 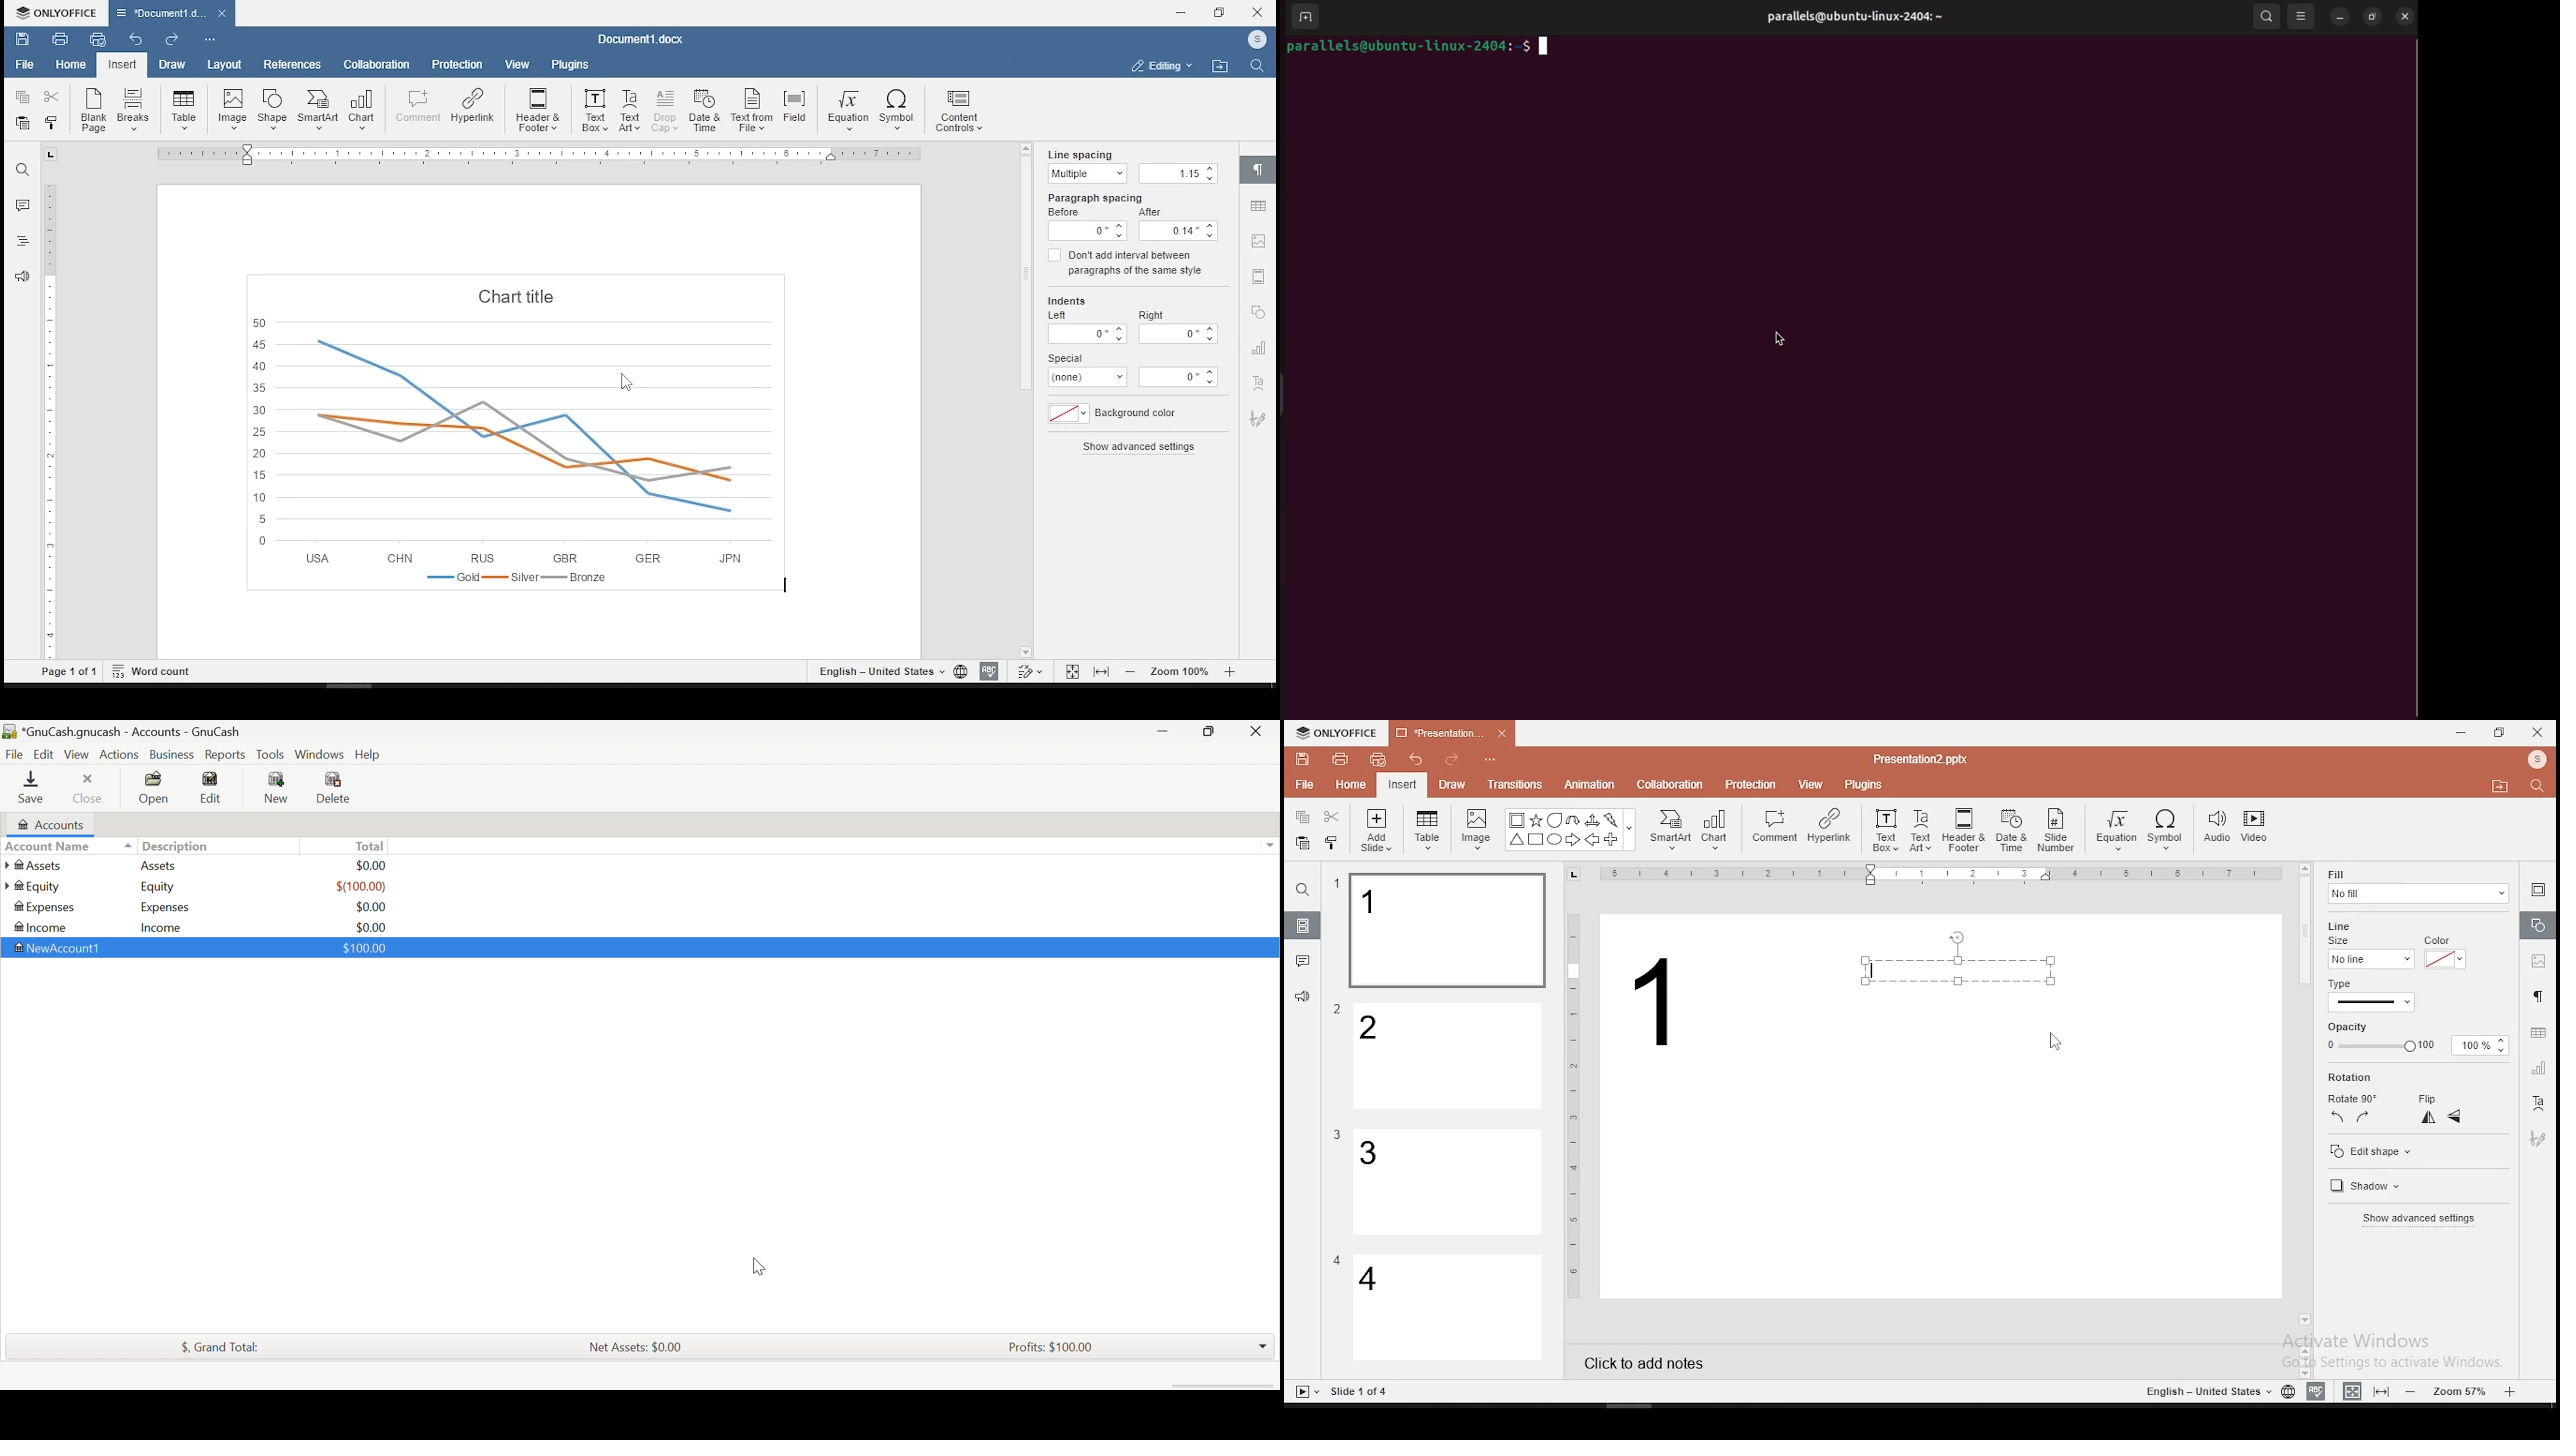 What do you see at coordinates (1716, 829) in the screenshot?
I see `chart` at bounding box center [1716, 829].